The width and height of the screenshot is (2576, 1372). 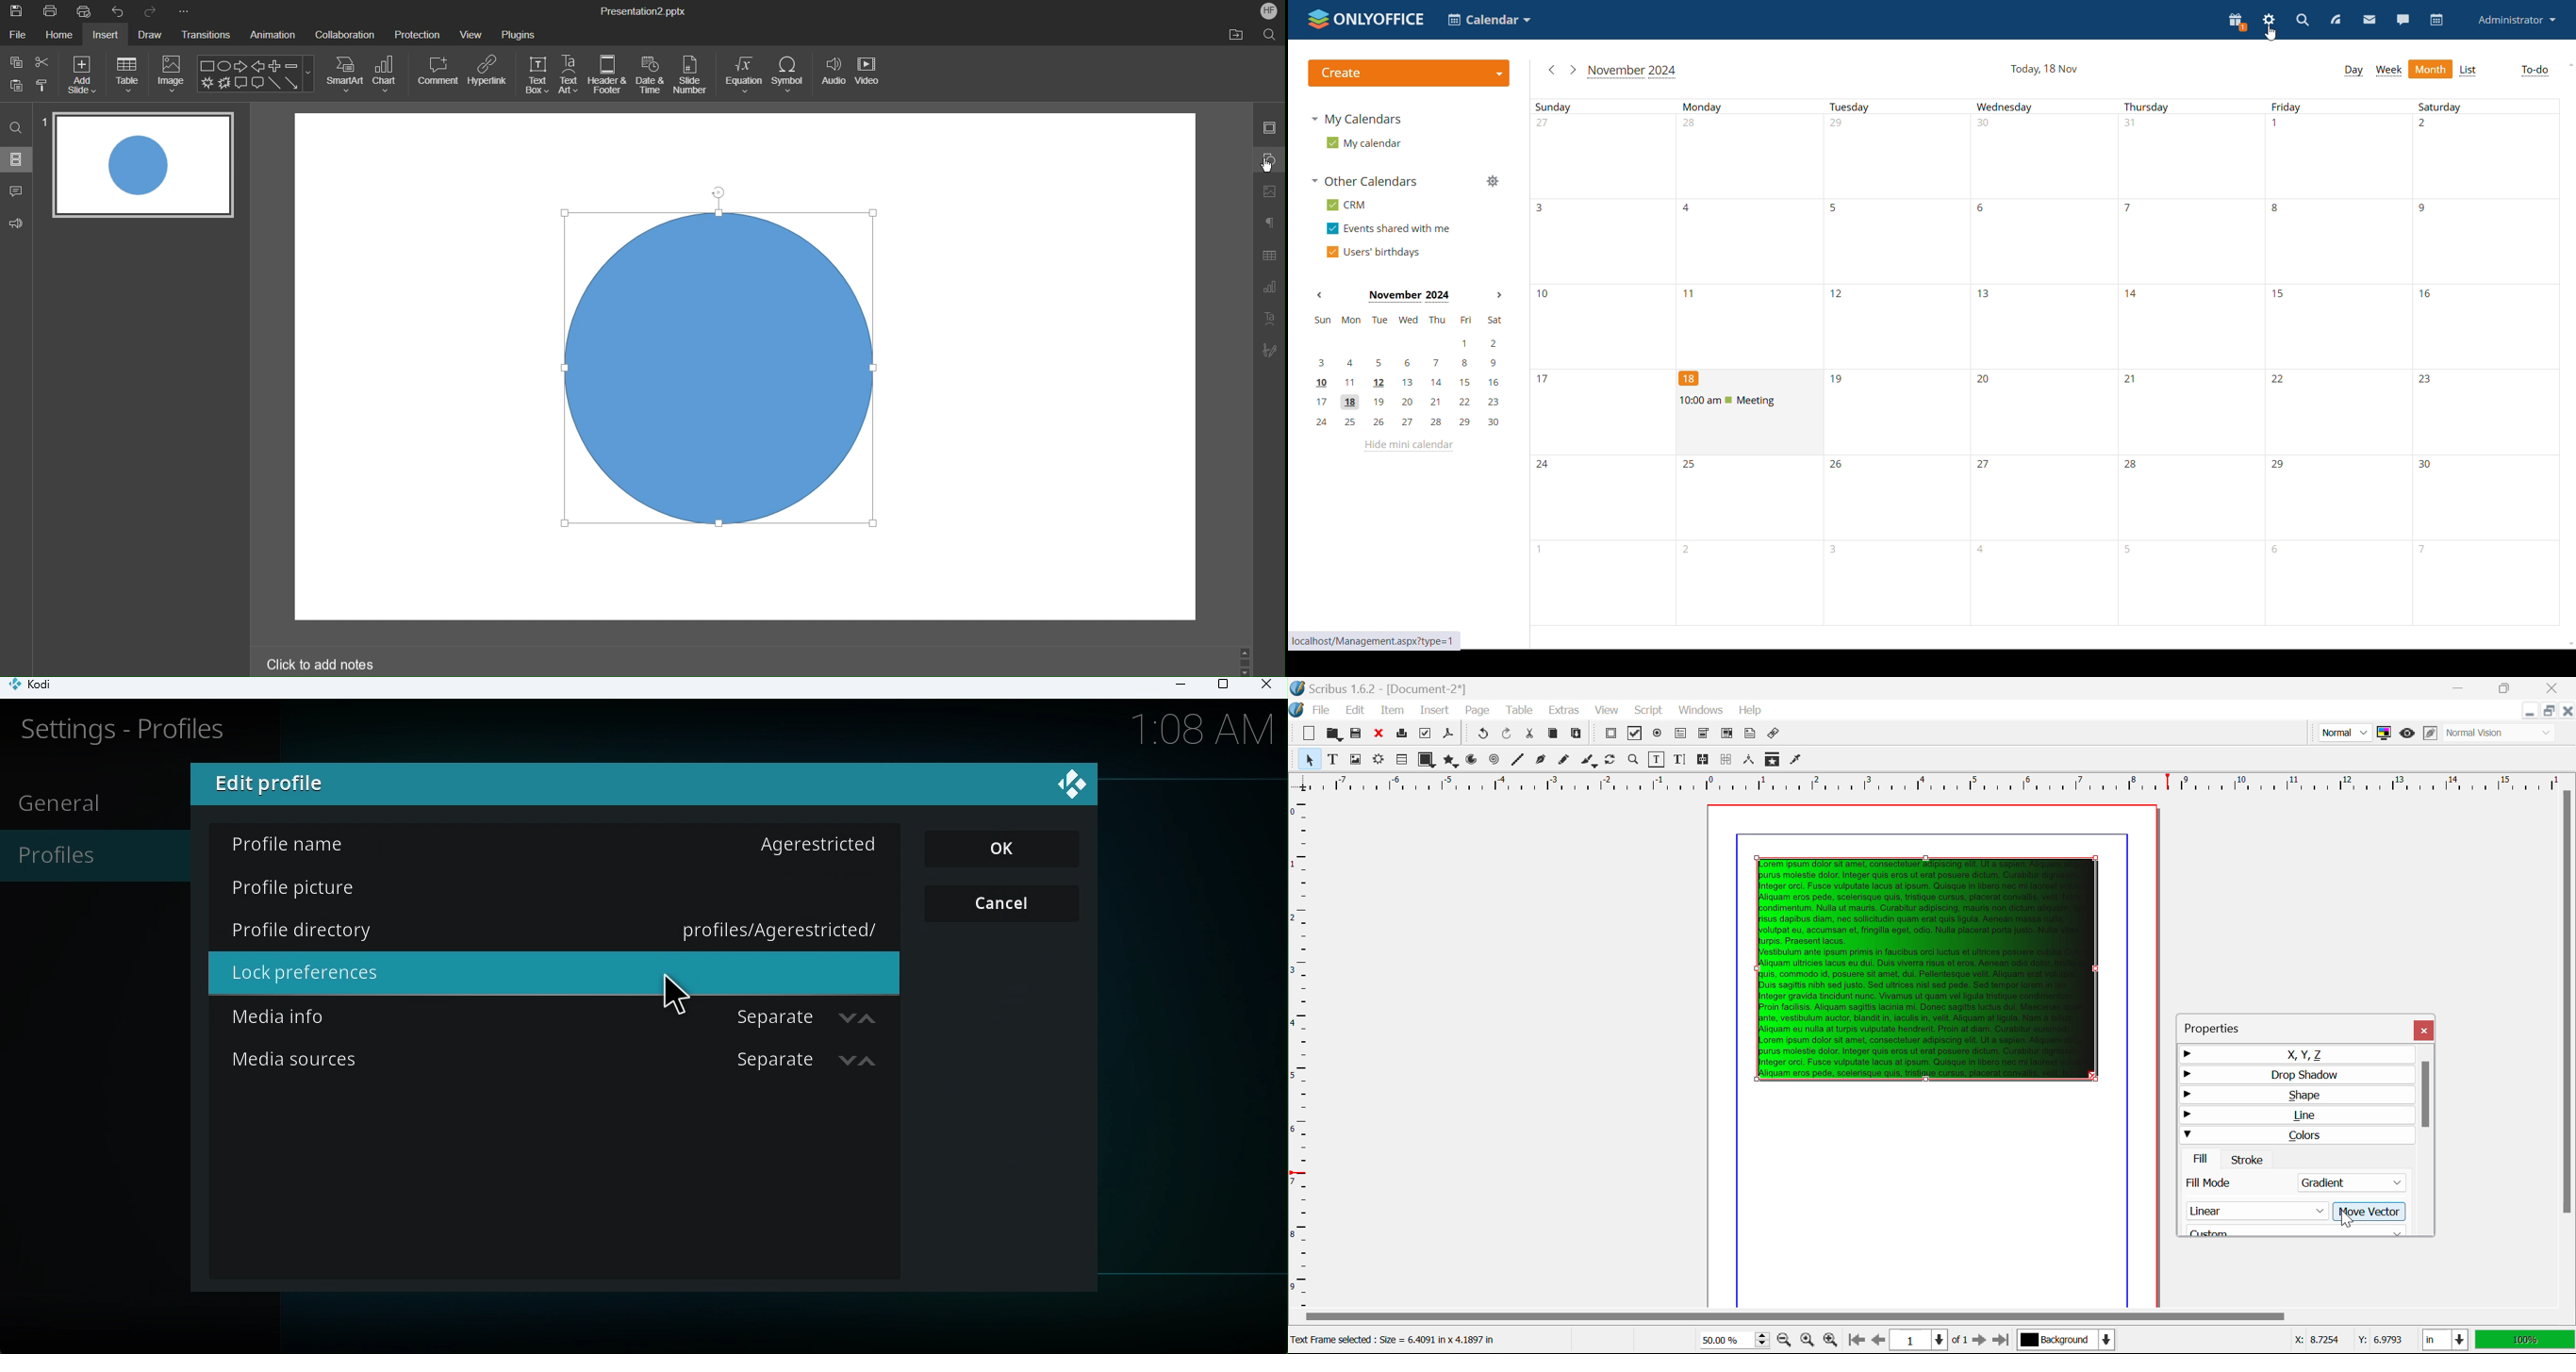 I want to click on SmartArt, so click(x=345, y=74).